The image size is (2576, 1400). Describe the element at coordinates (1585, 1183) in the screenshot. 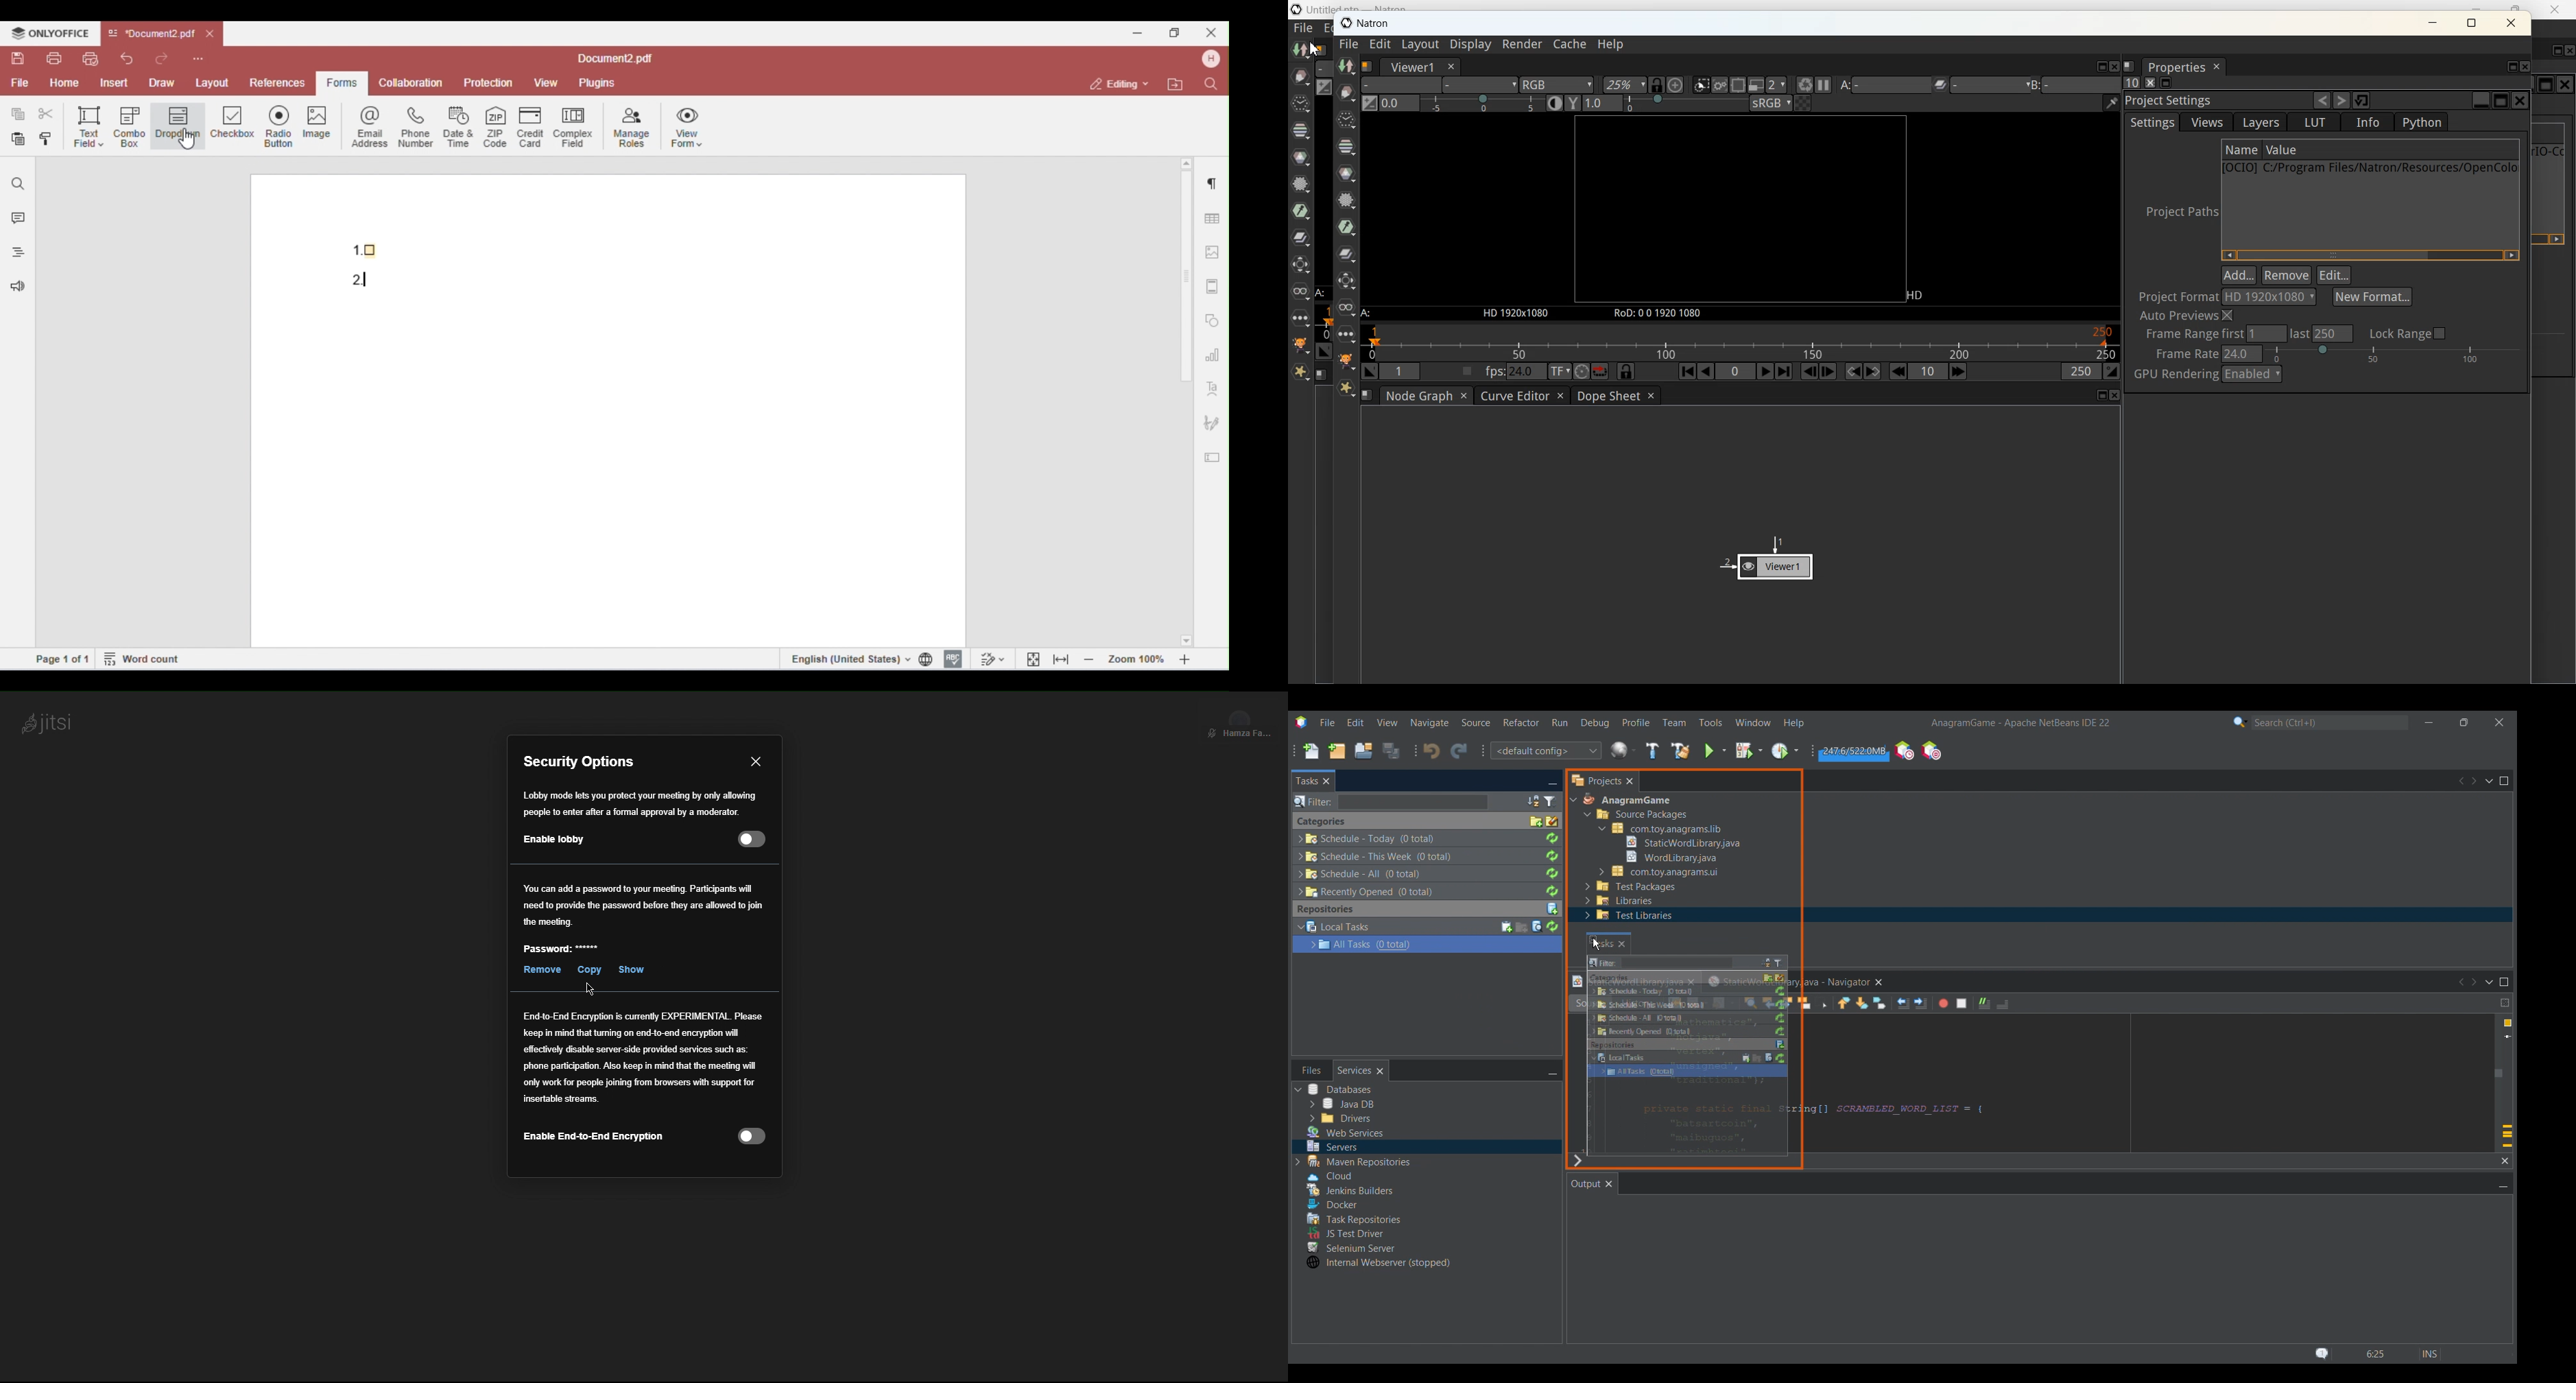

I see `Current tab` at that location.